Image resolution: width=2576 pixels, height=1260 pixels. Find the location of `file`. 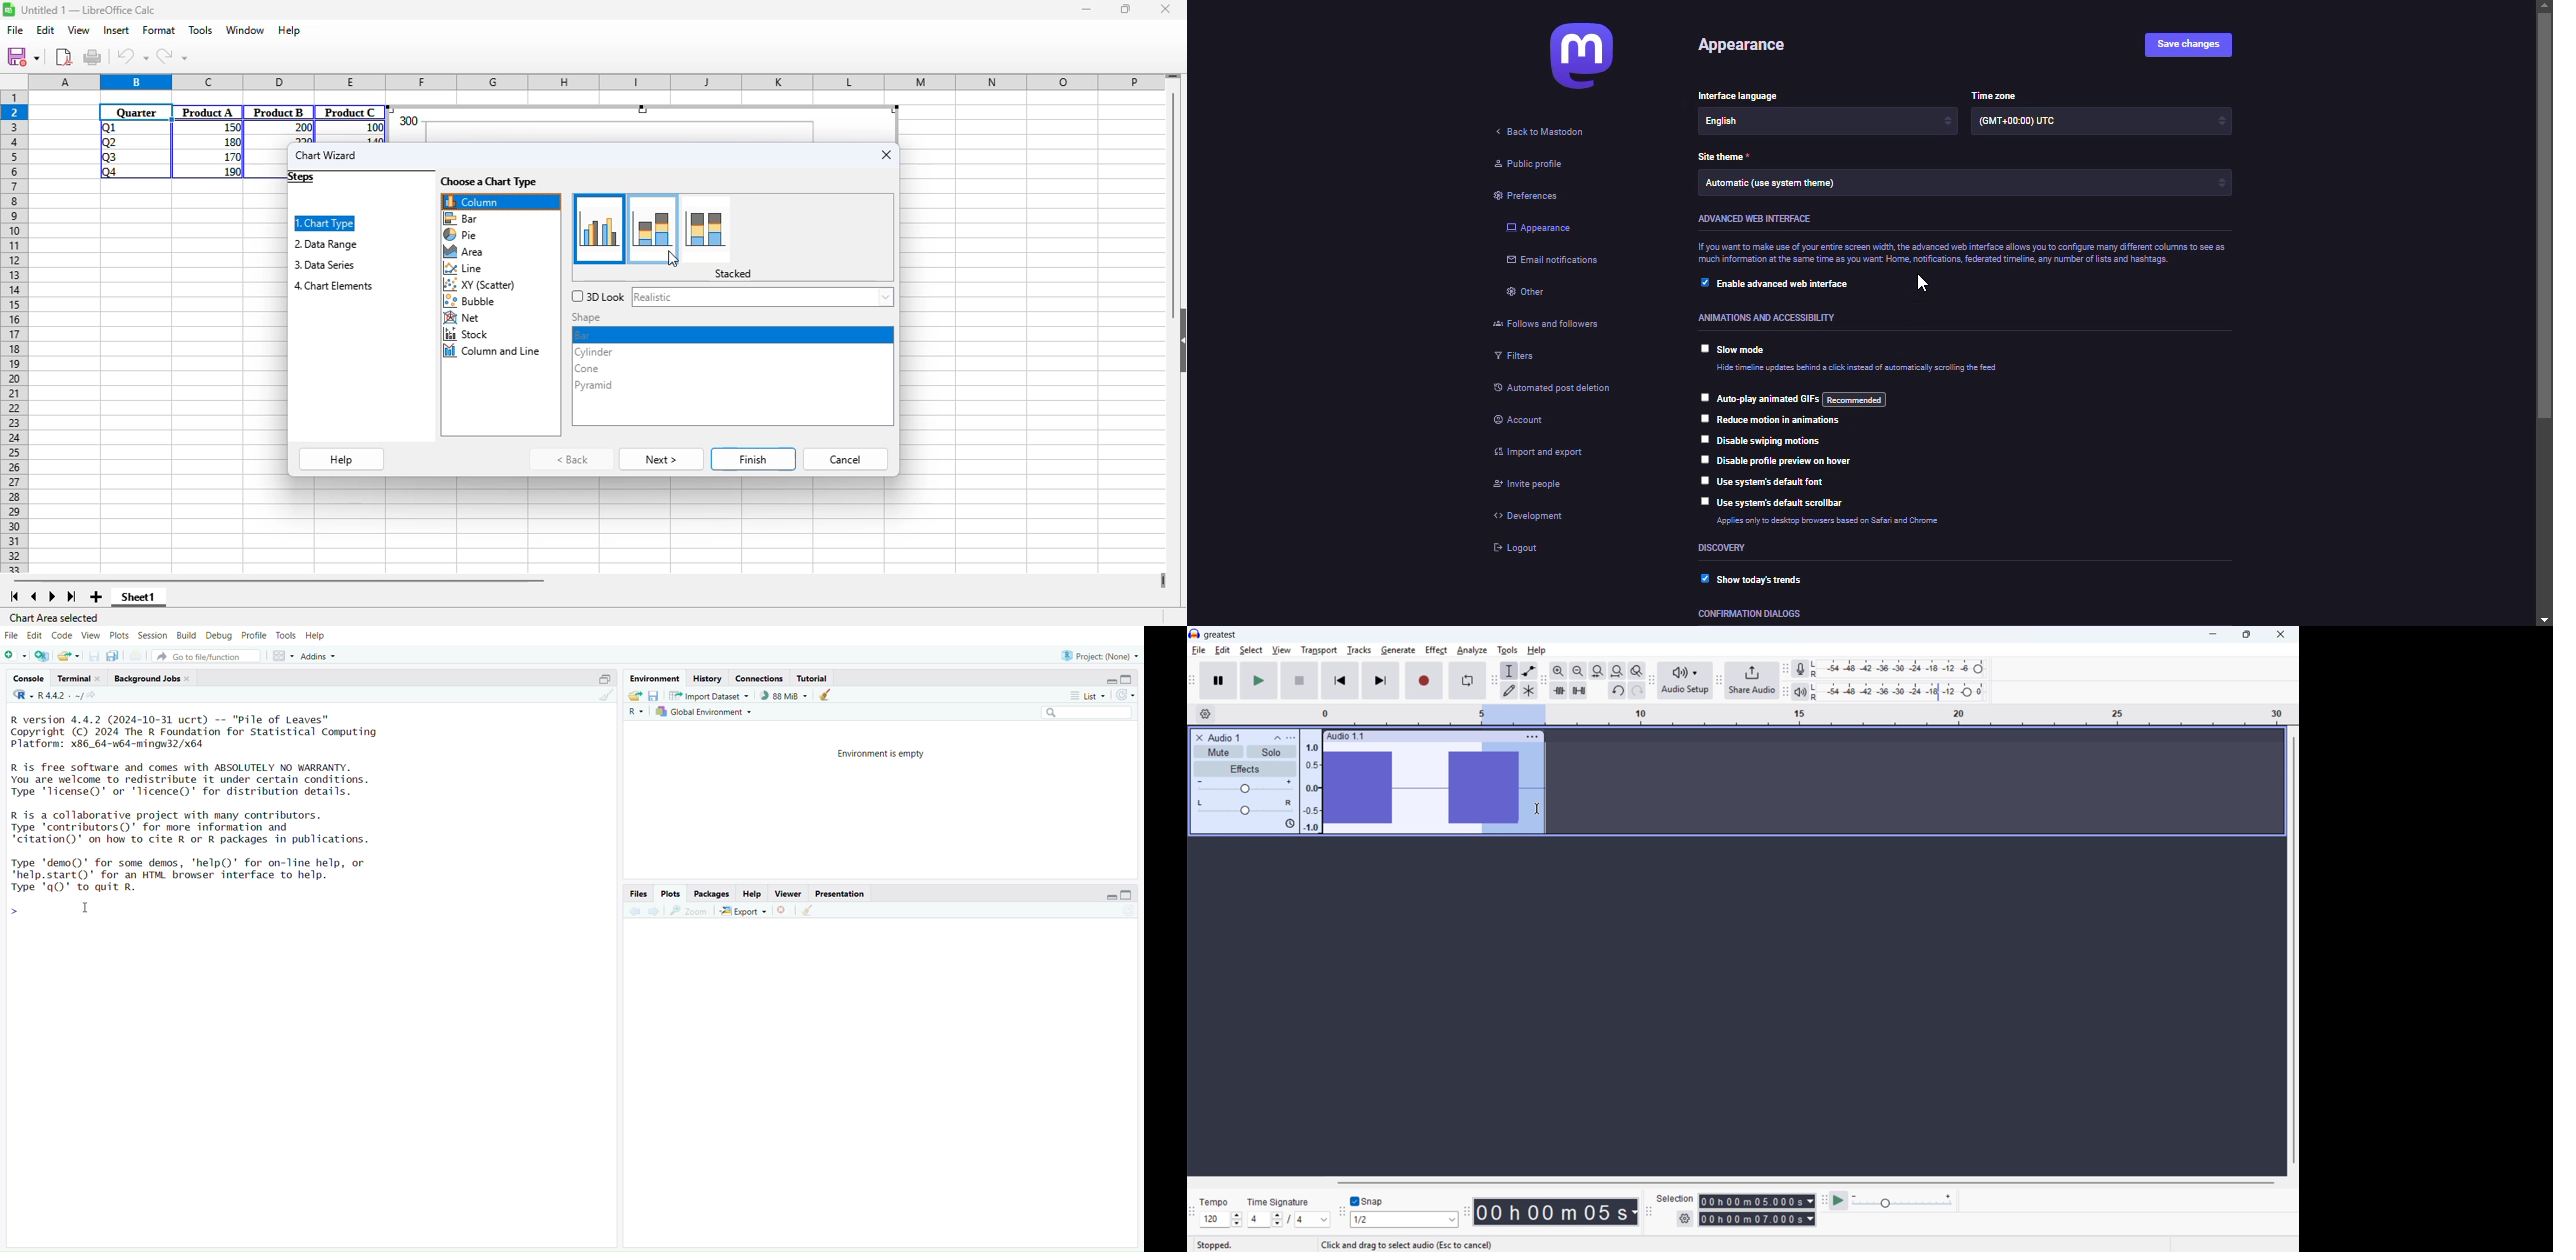

file is located at coordinates (16, 30).